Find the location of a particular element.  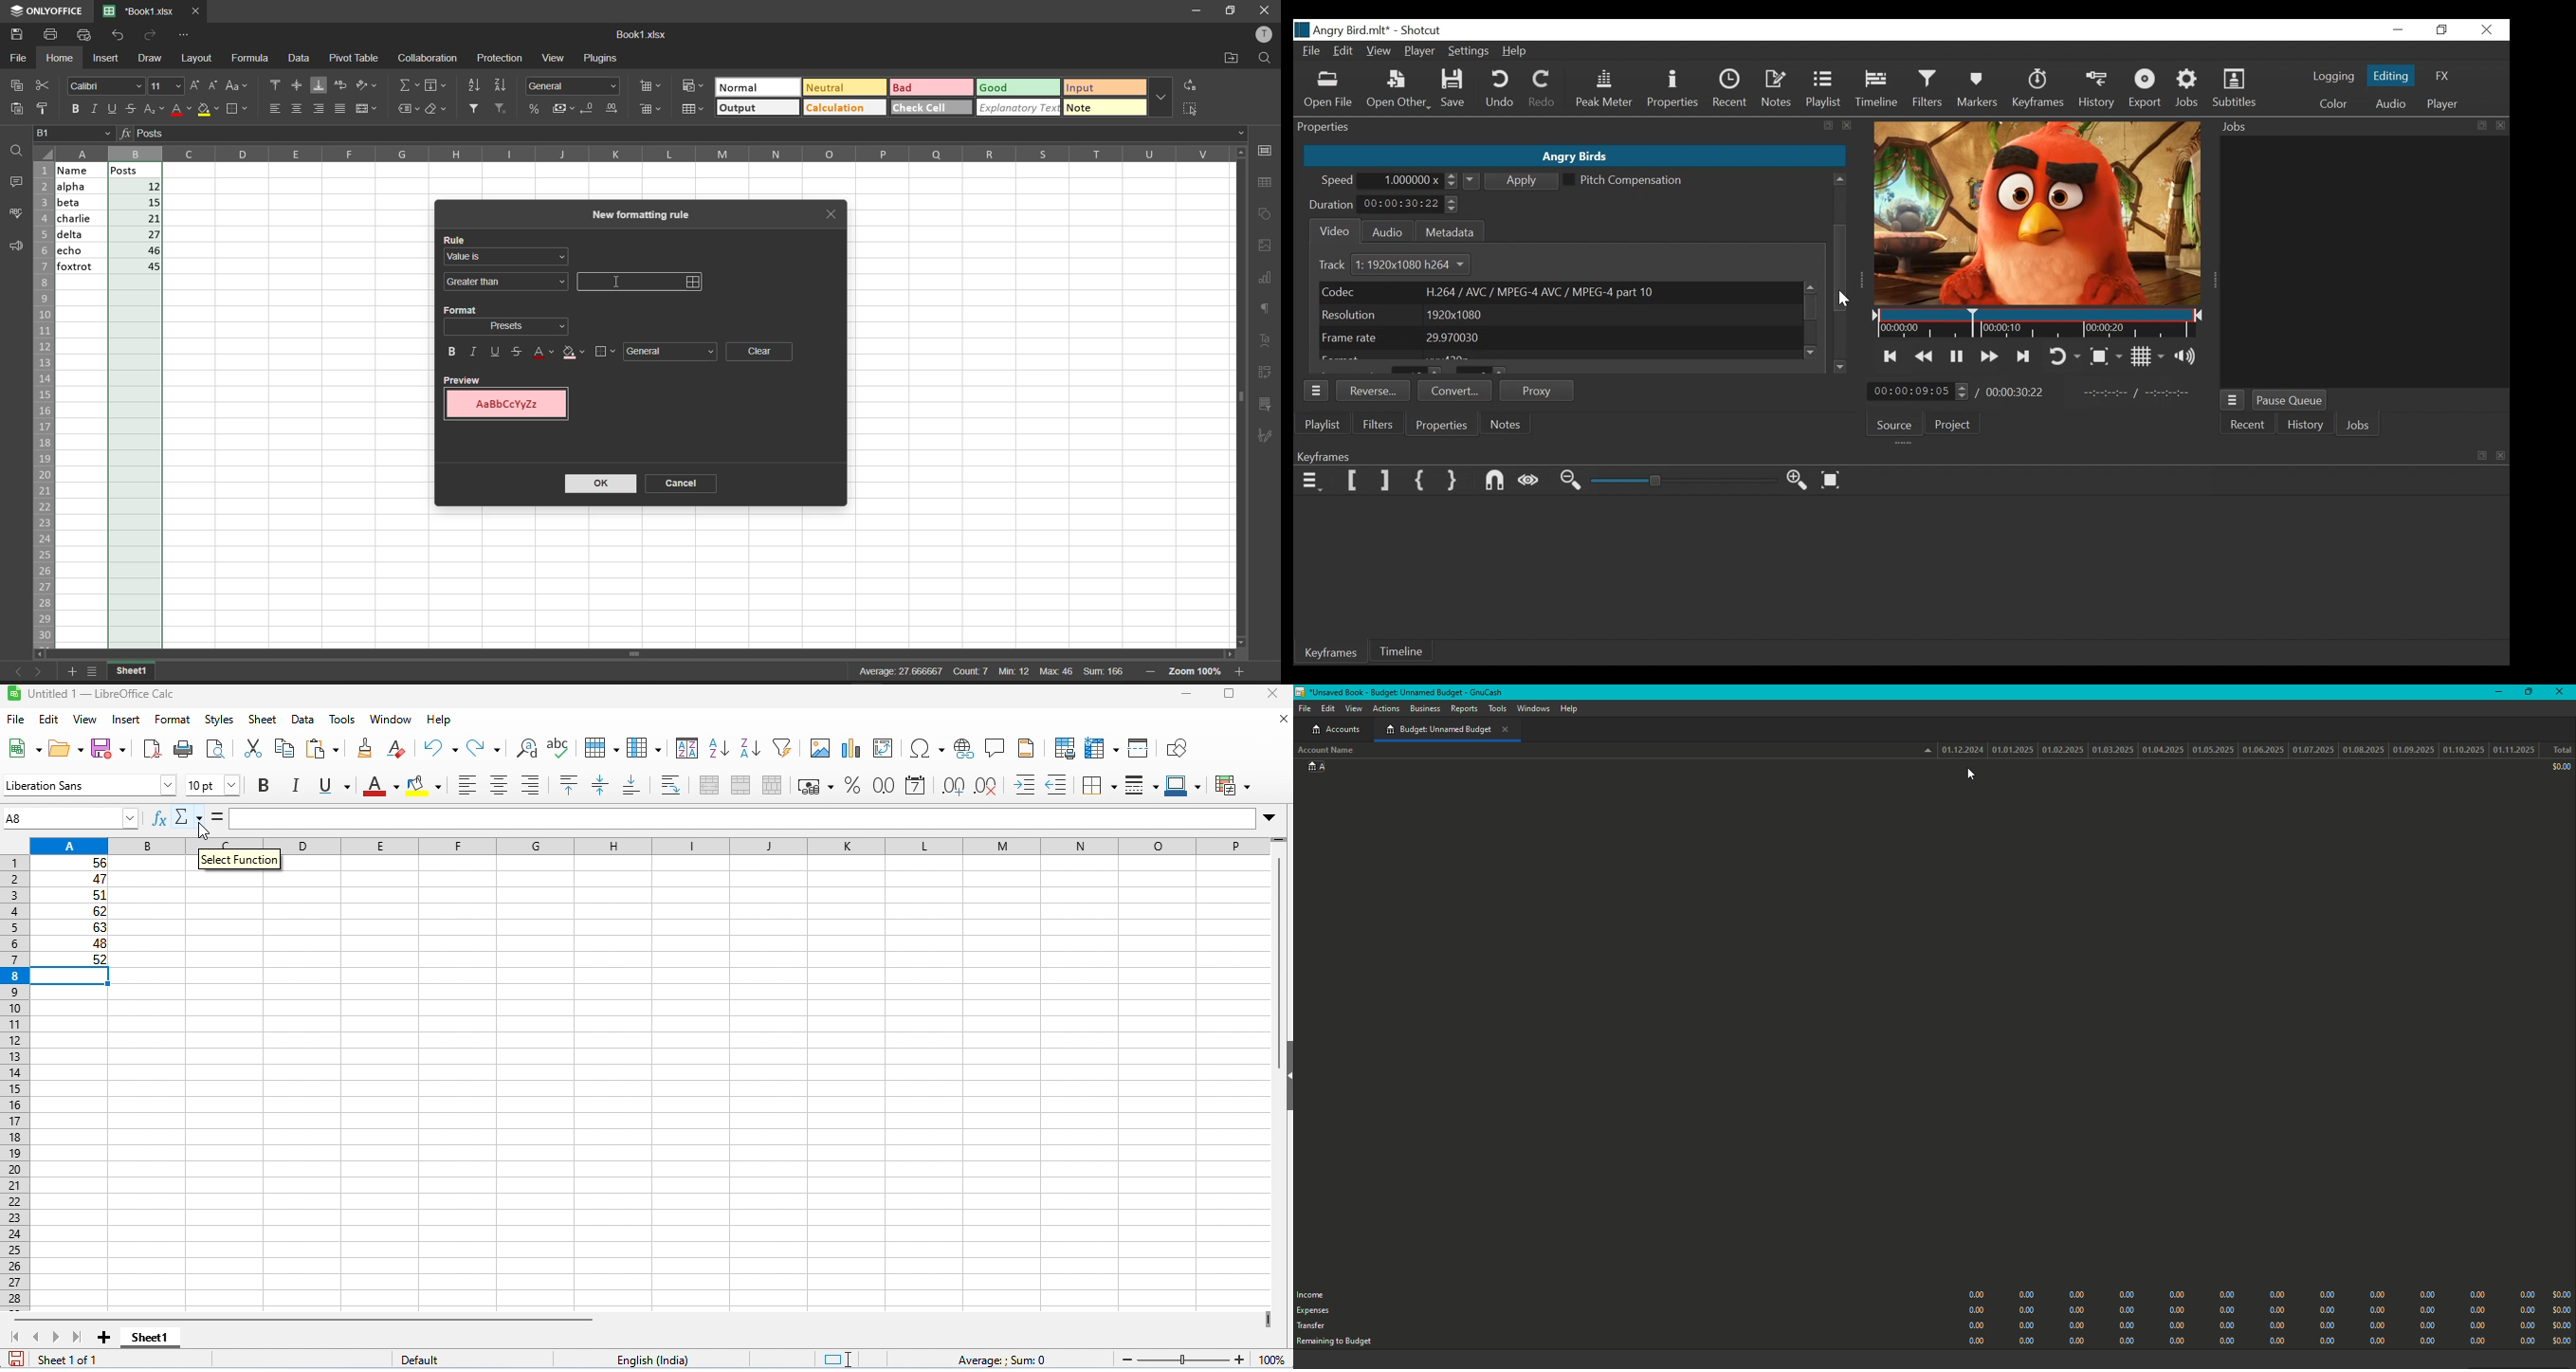

conditional format is located at coordinates (697, 87).